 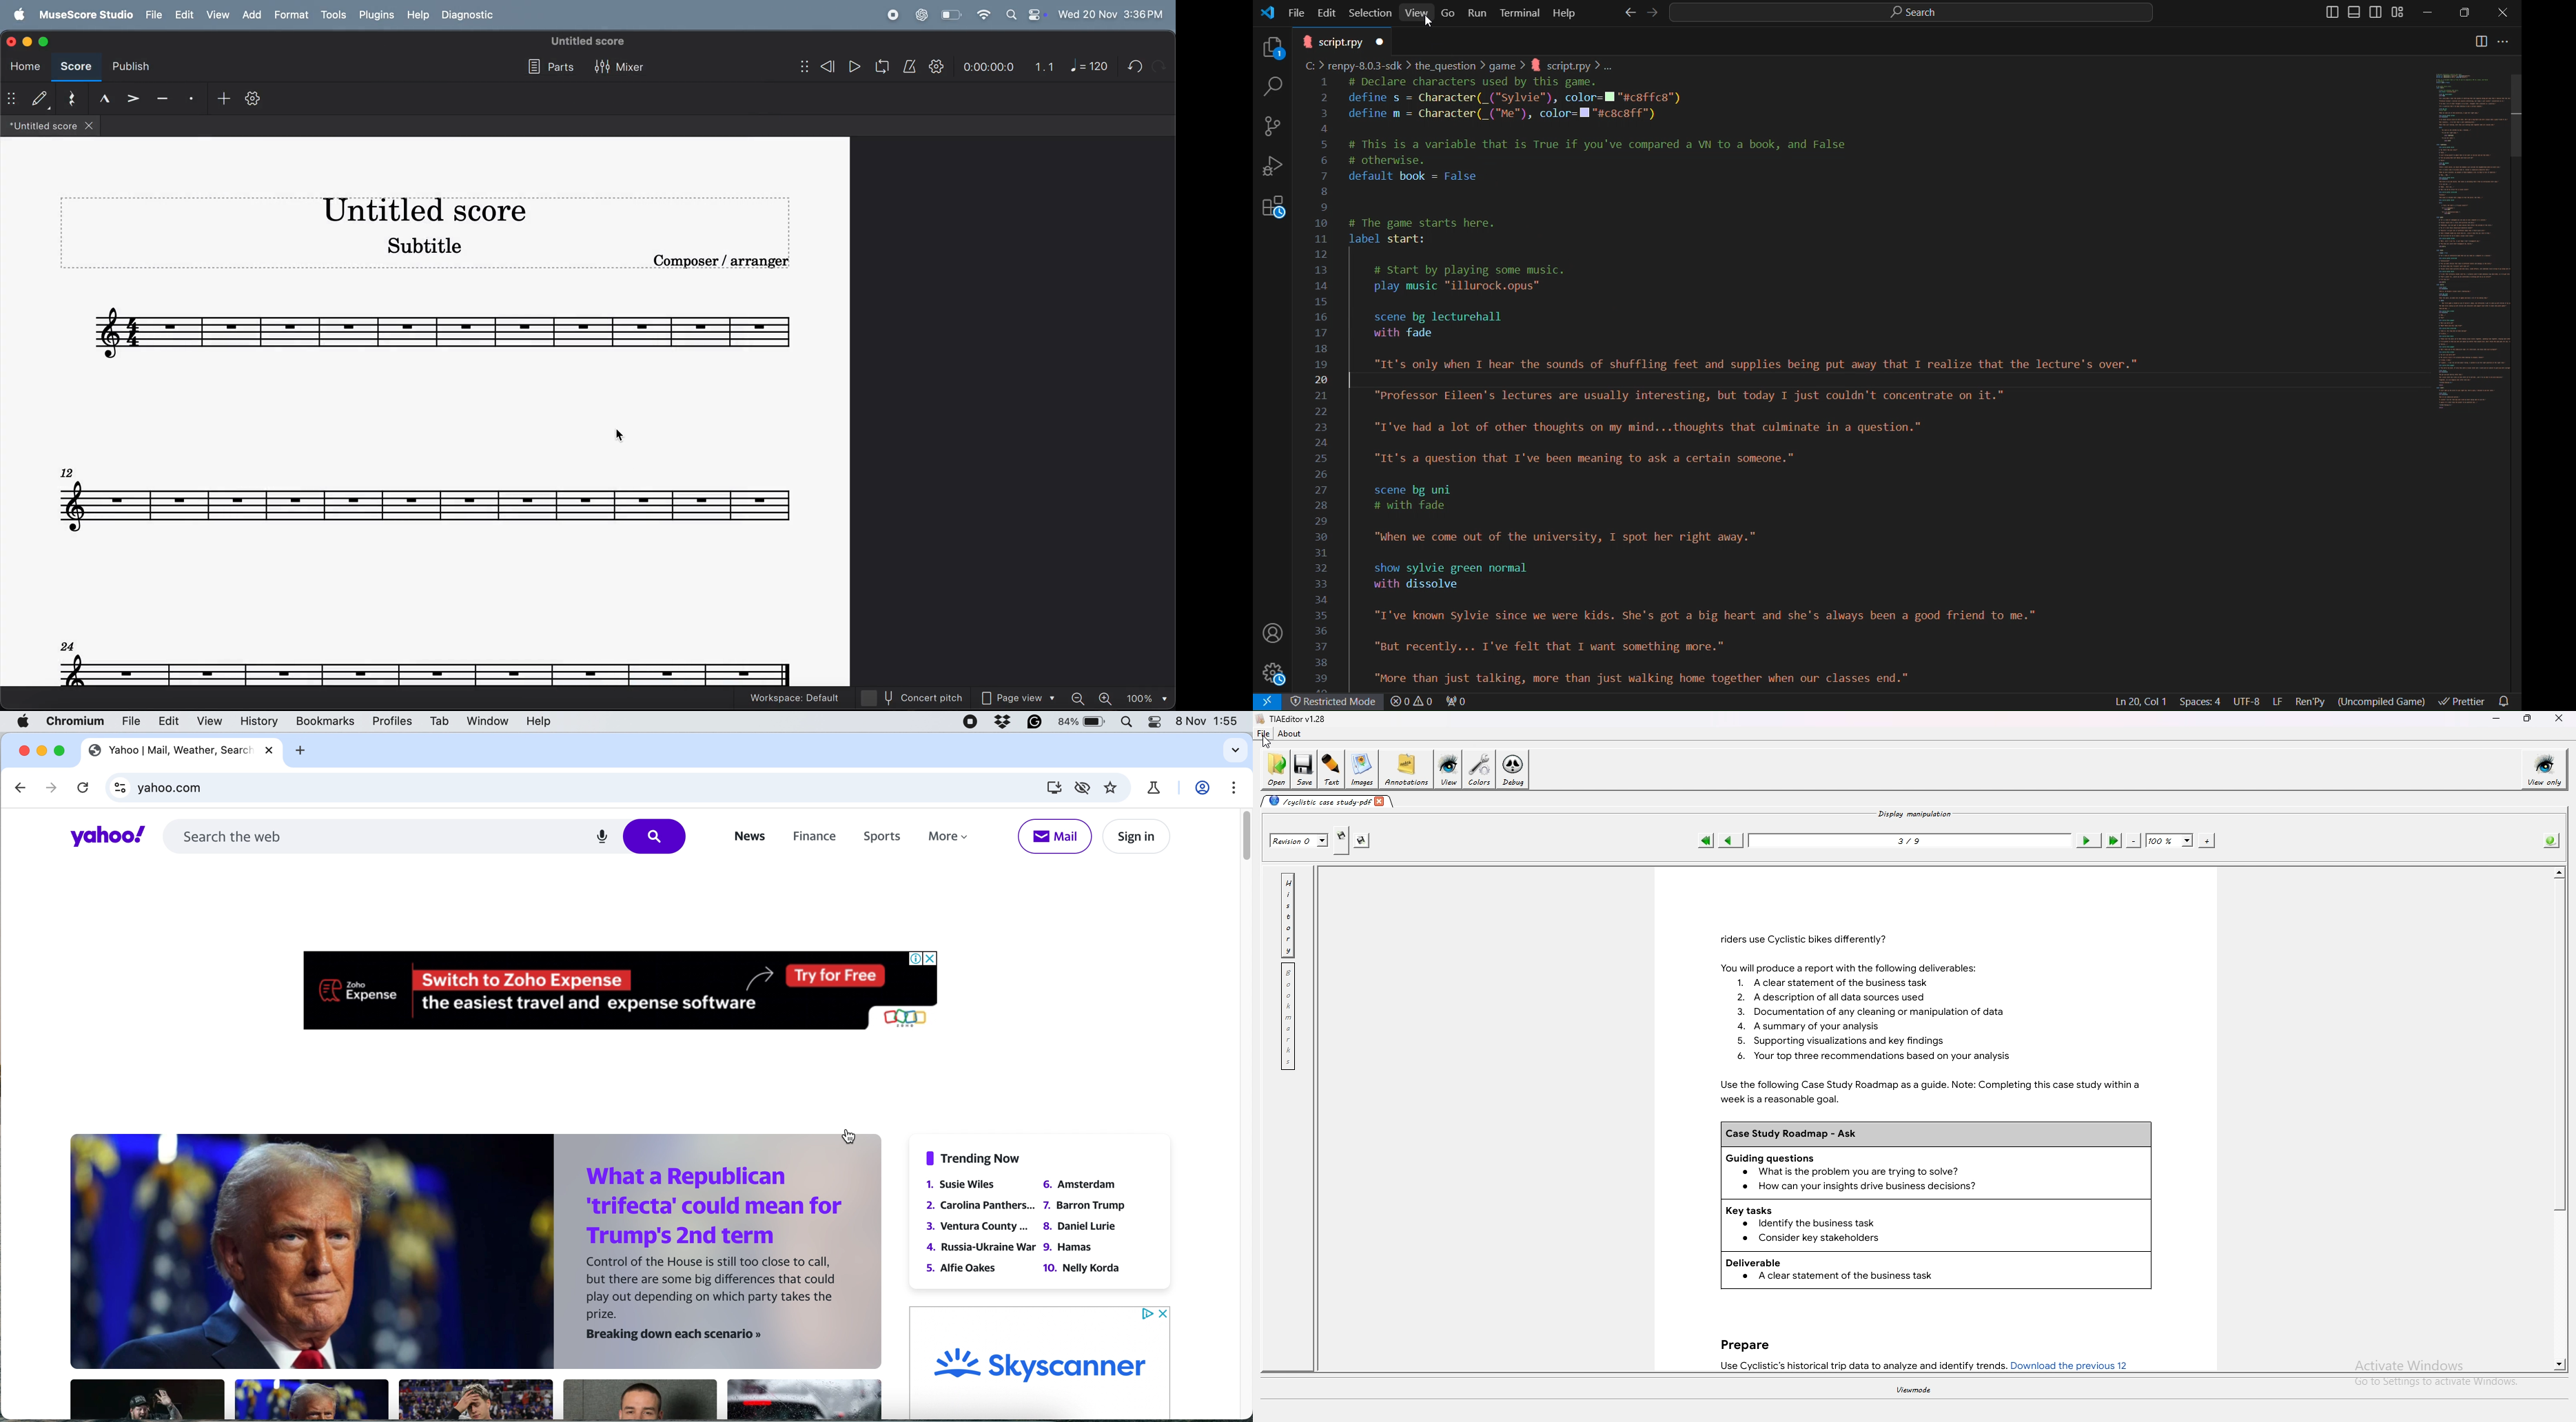 I want to click on script.rpy, so click(x=1343, y=41).